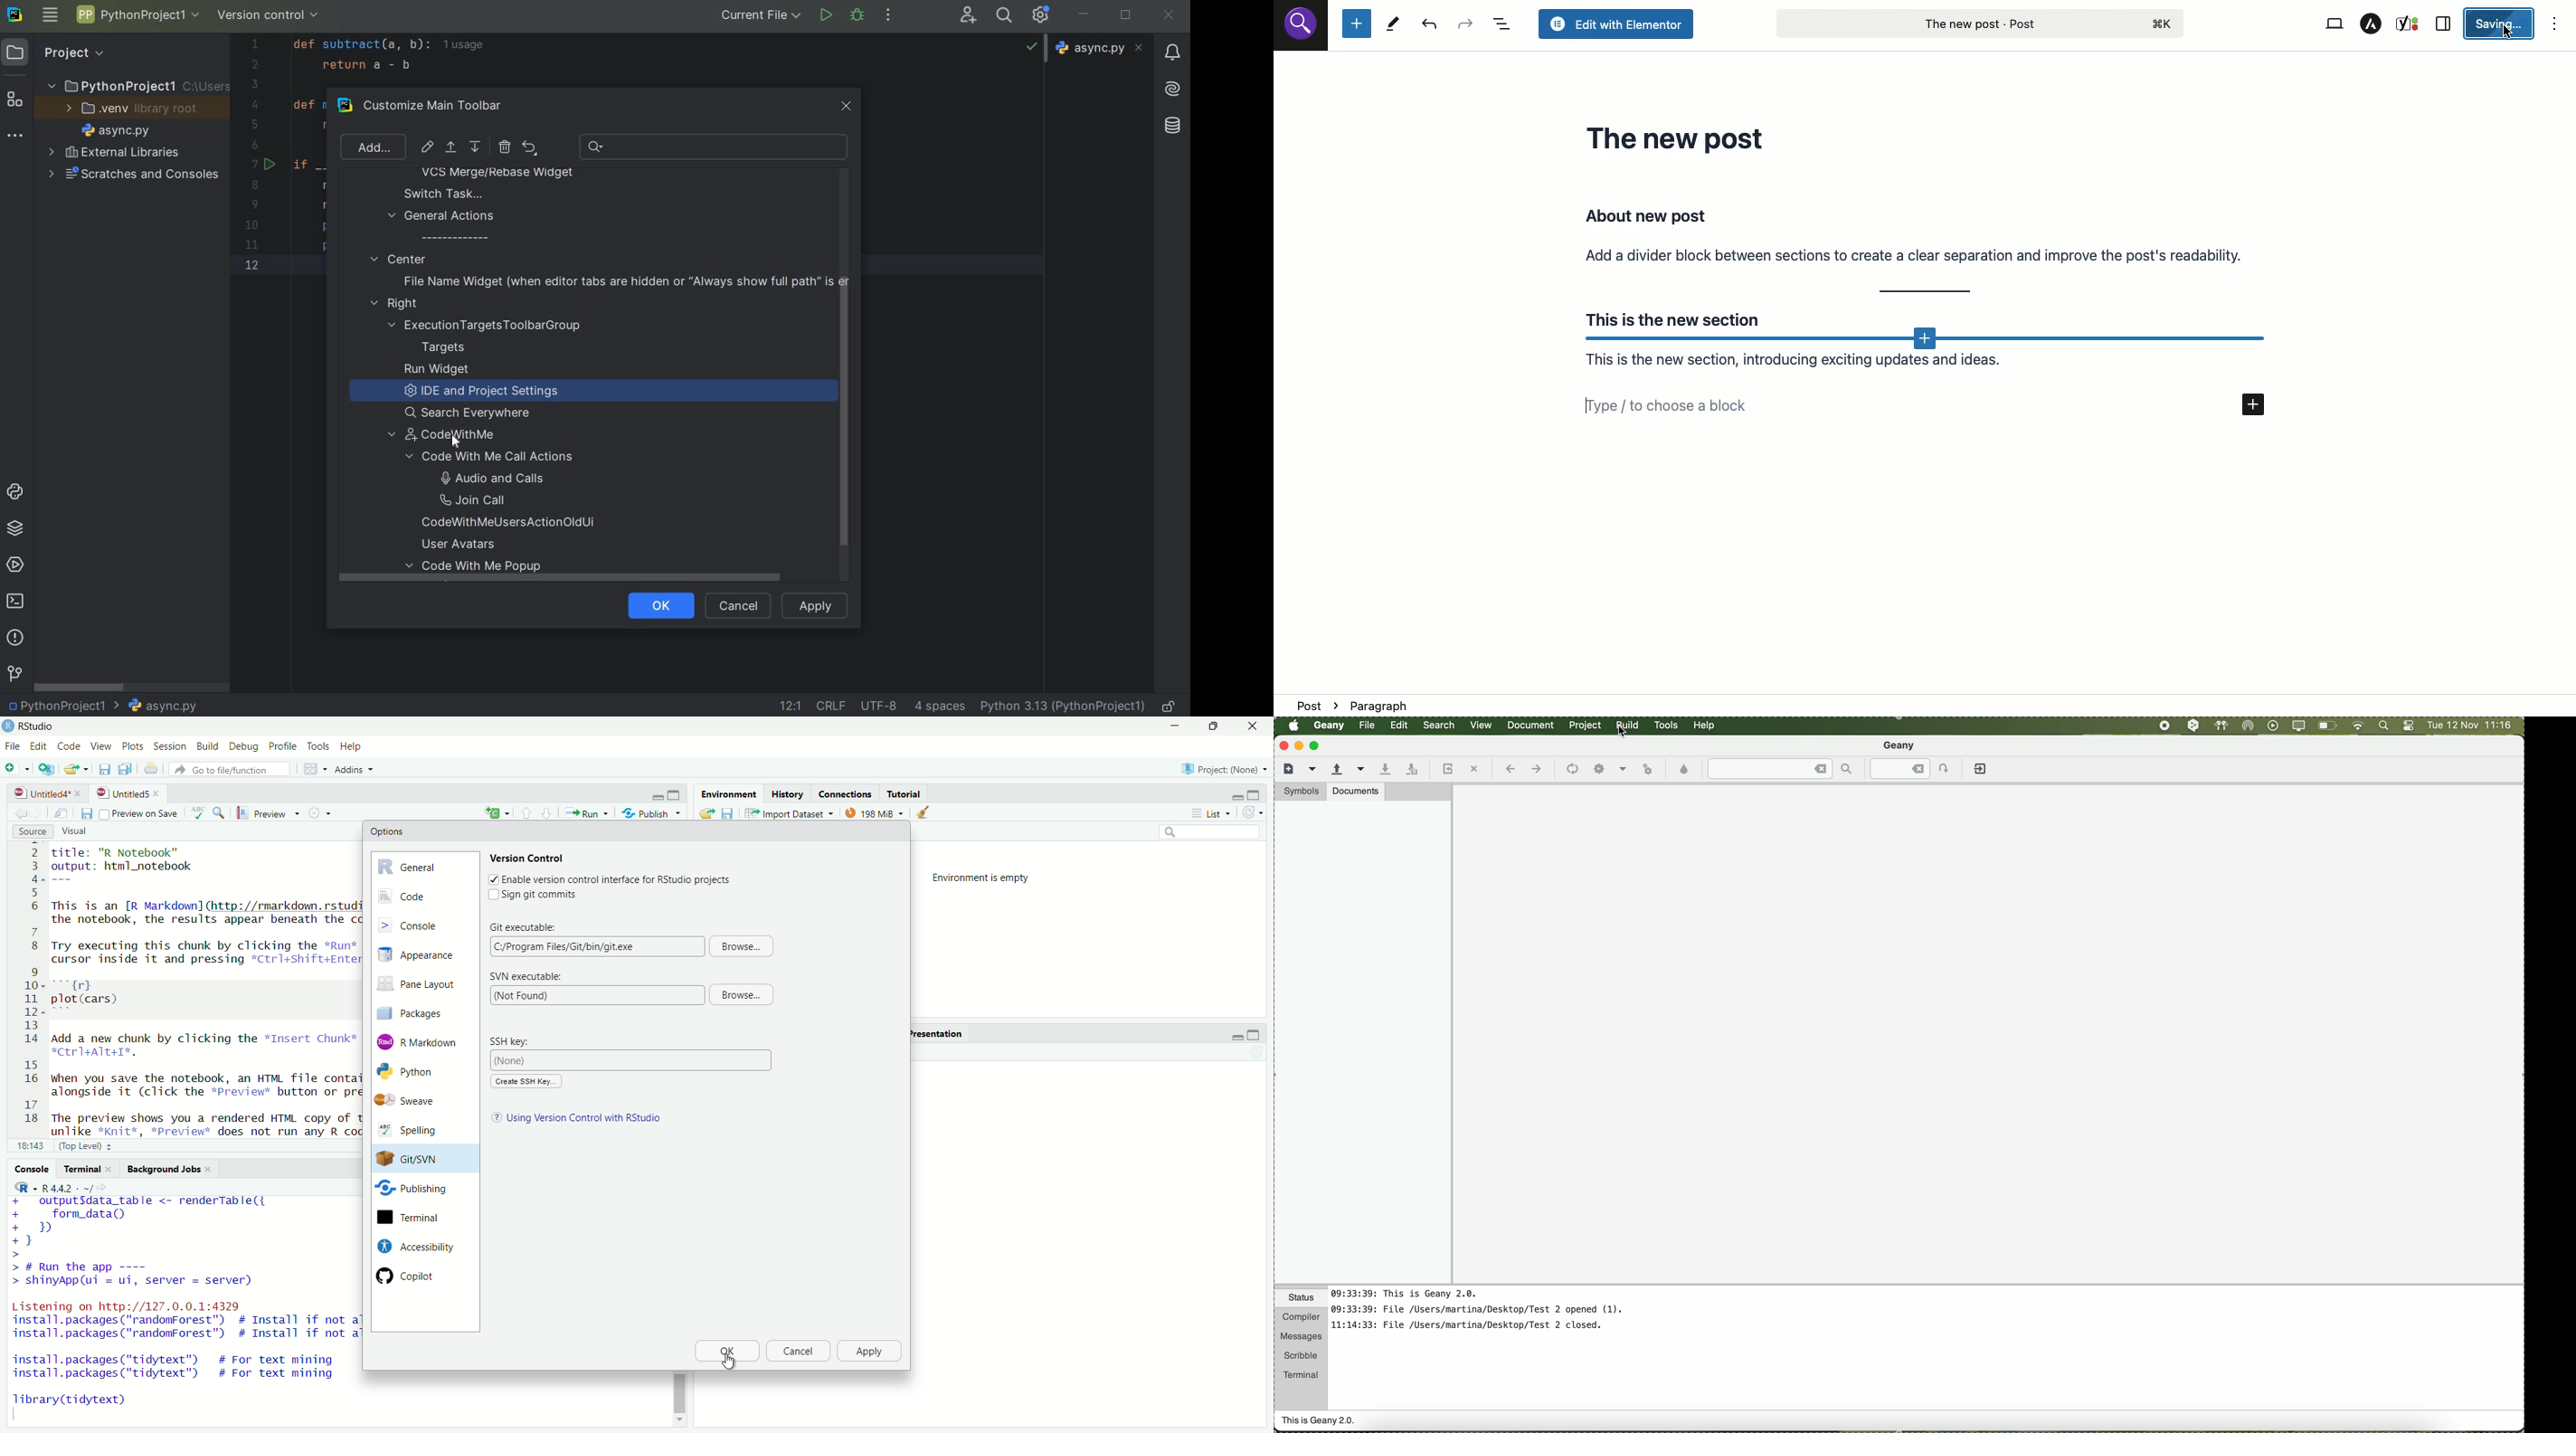  What do you see at coordinates (524, 925) in the screenshot?
I see `Git executable:` at bounding box center [524, 925].